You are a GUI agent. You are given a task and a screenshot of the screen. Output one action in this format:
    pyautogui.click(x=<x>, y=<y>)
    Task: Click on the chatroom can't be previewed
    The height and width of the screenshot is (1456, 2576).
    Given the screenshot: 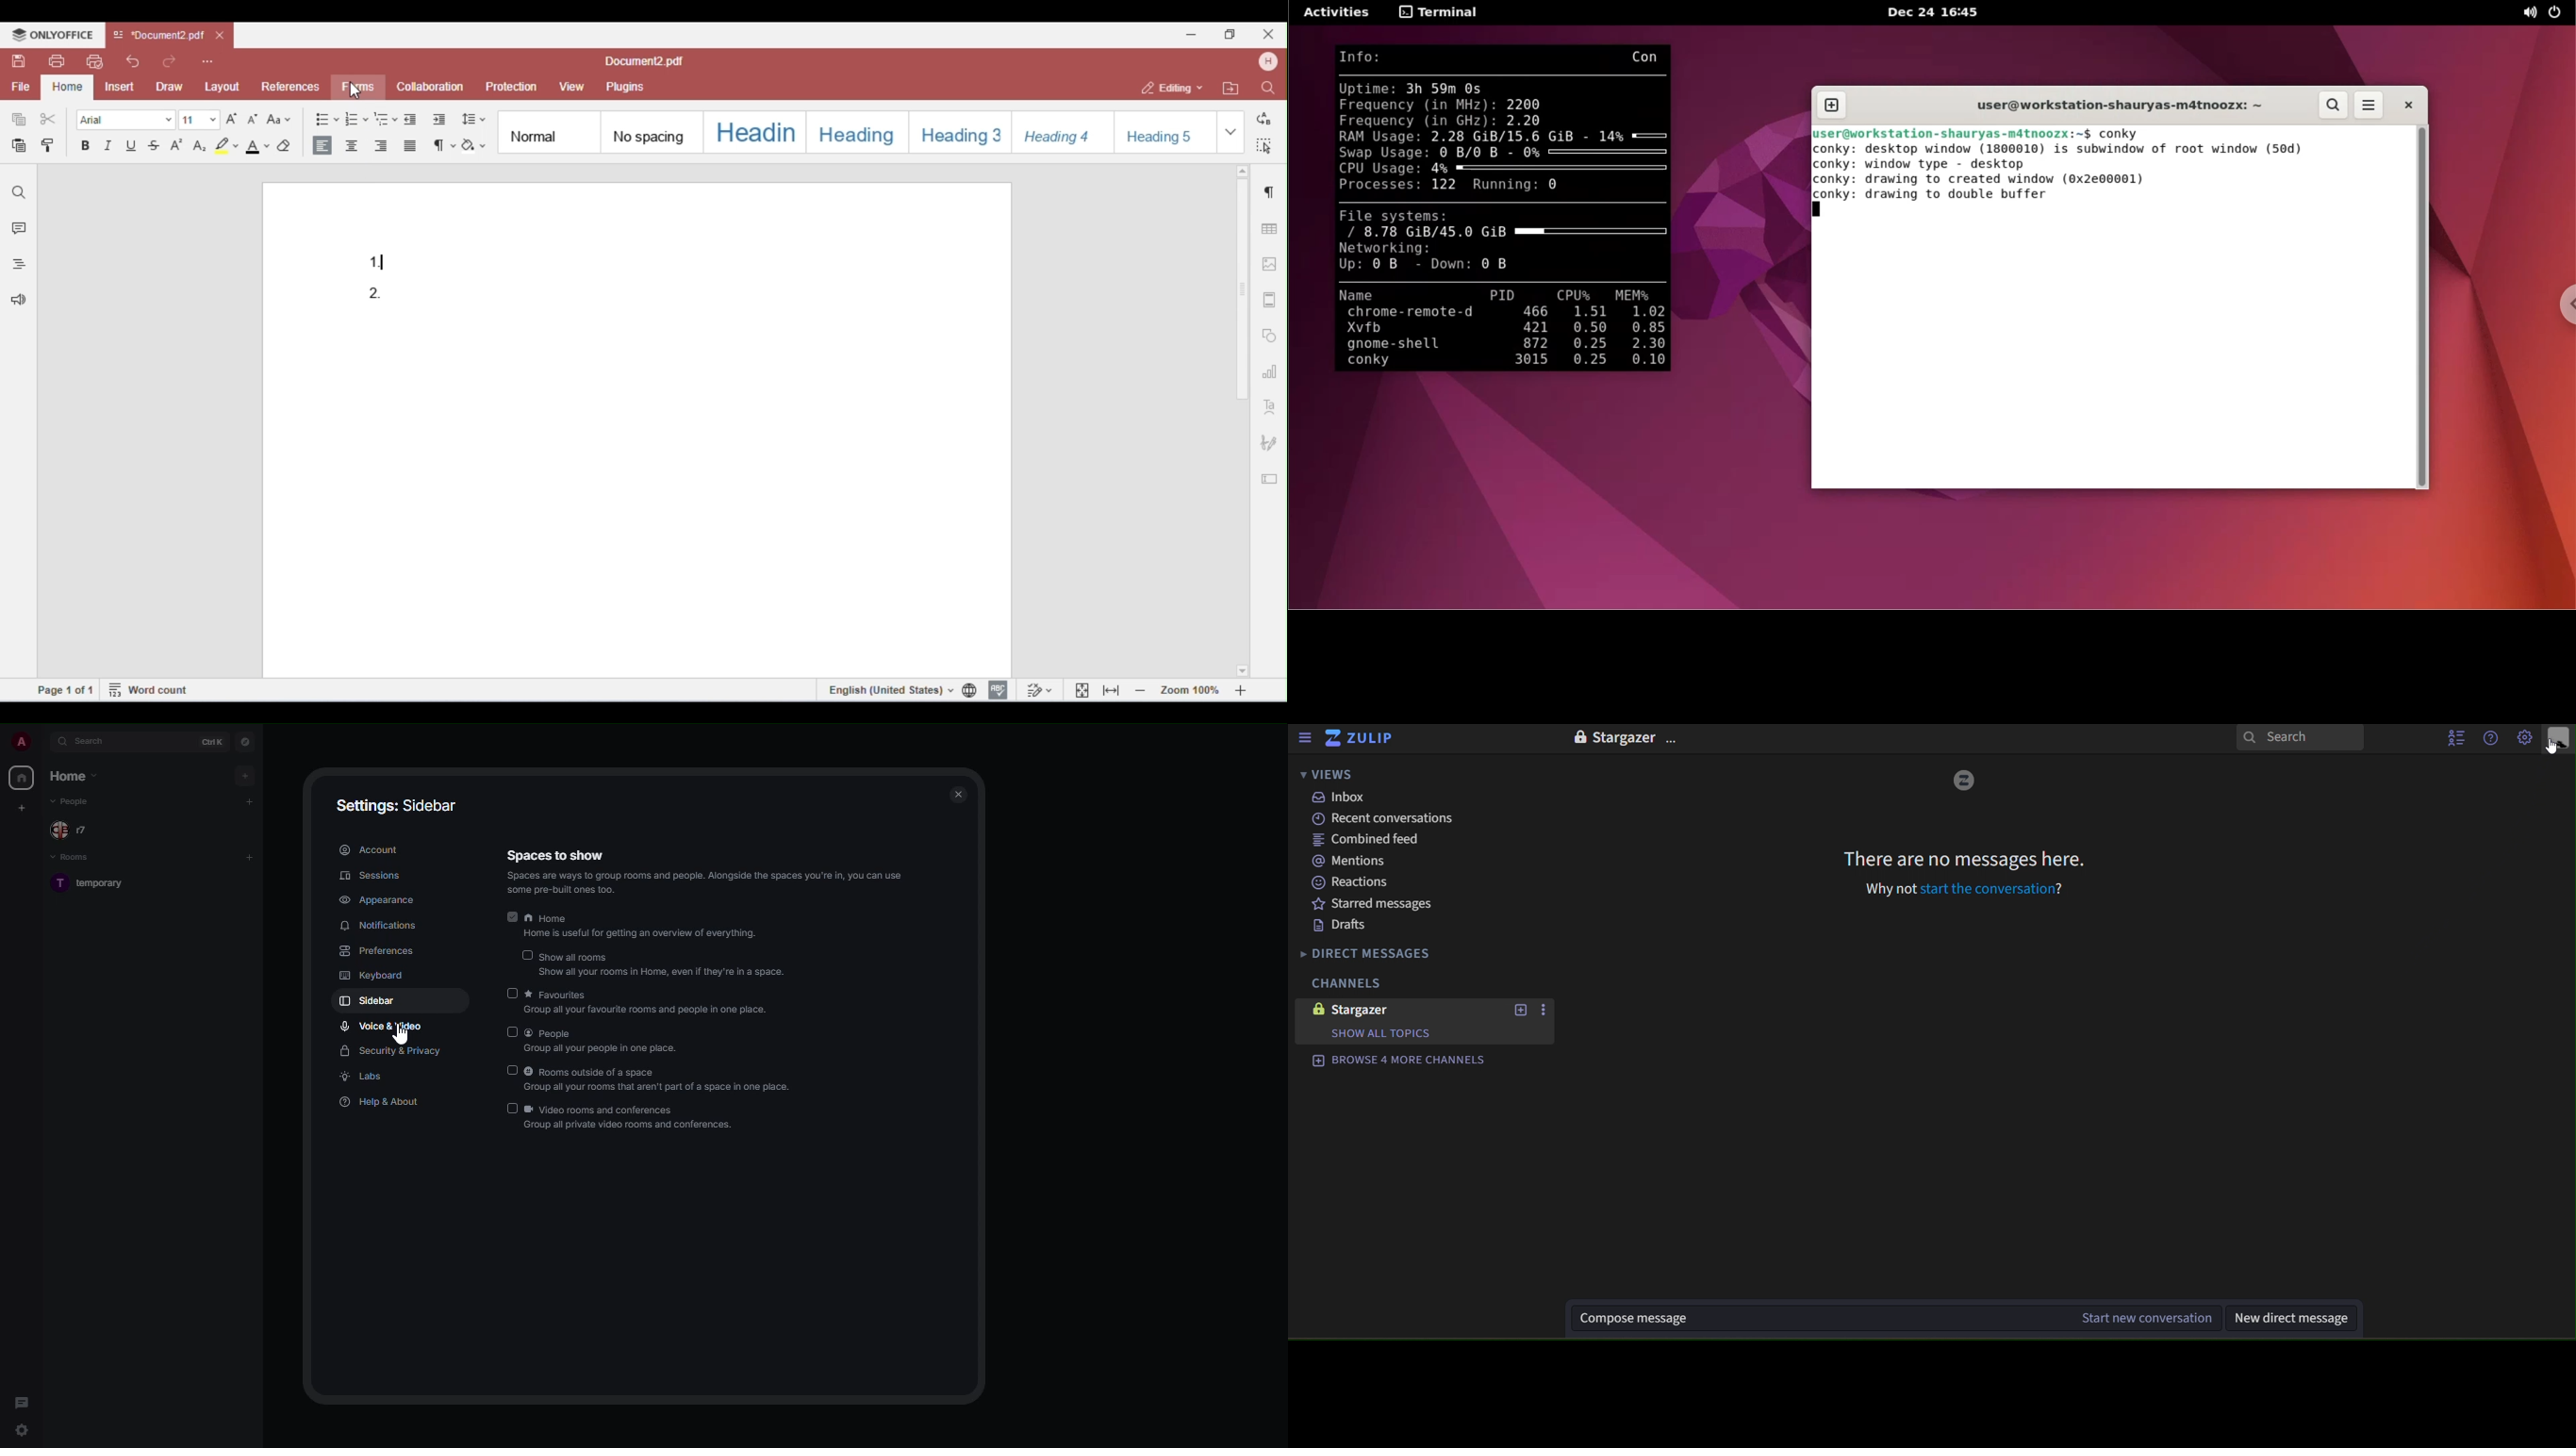 What is the action you would take?
    pyautogui.click(x=774, y=1063)
    